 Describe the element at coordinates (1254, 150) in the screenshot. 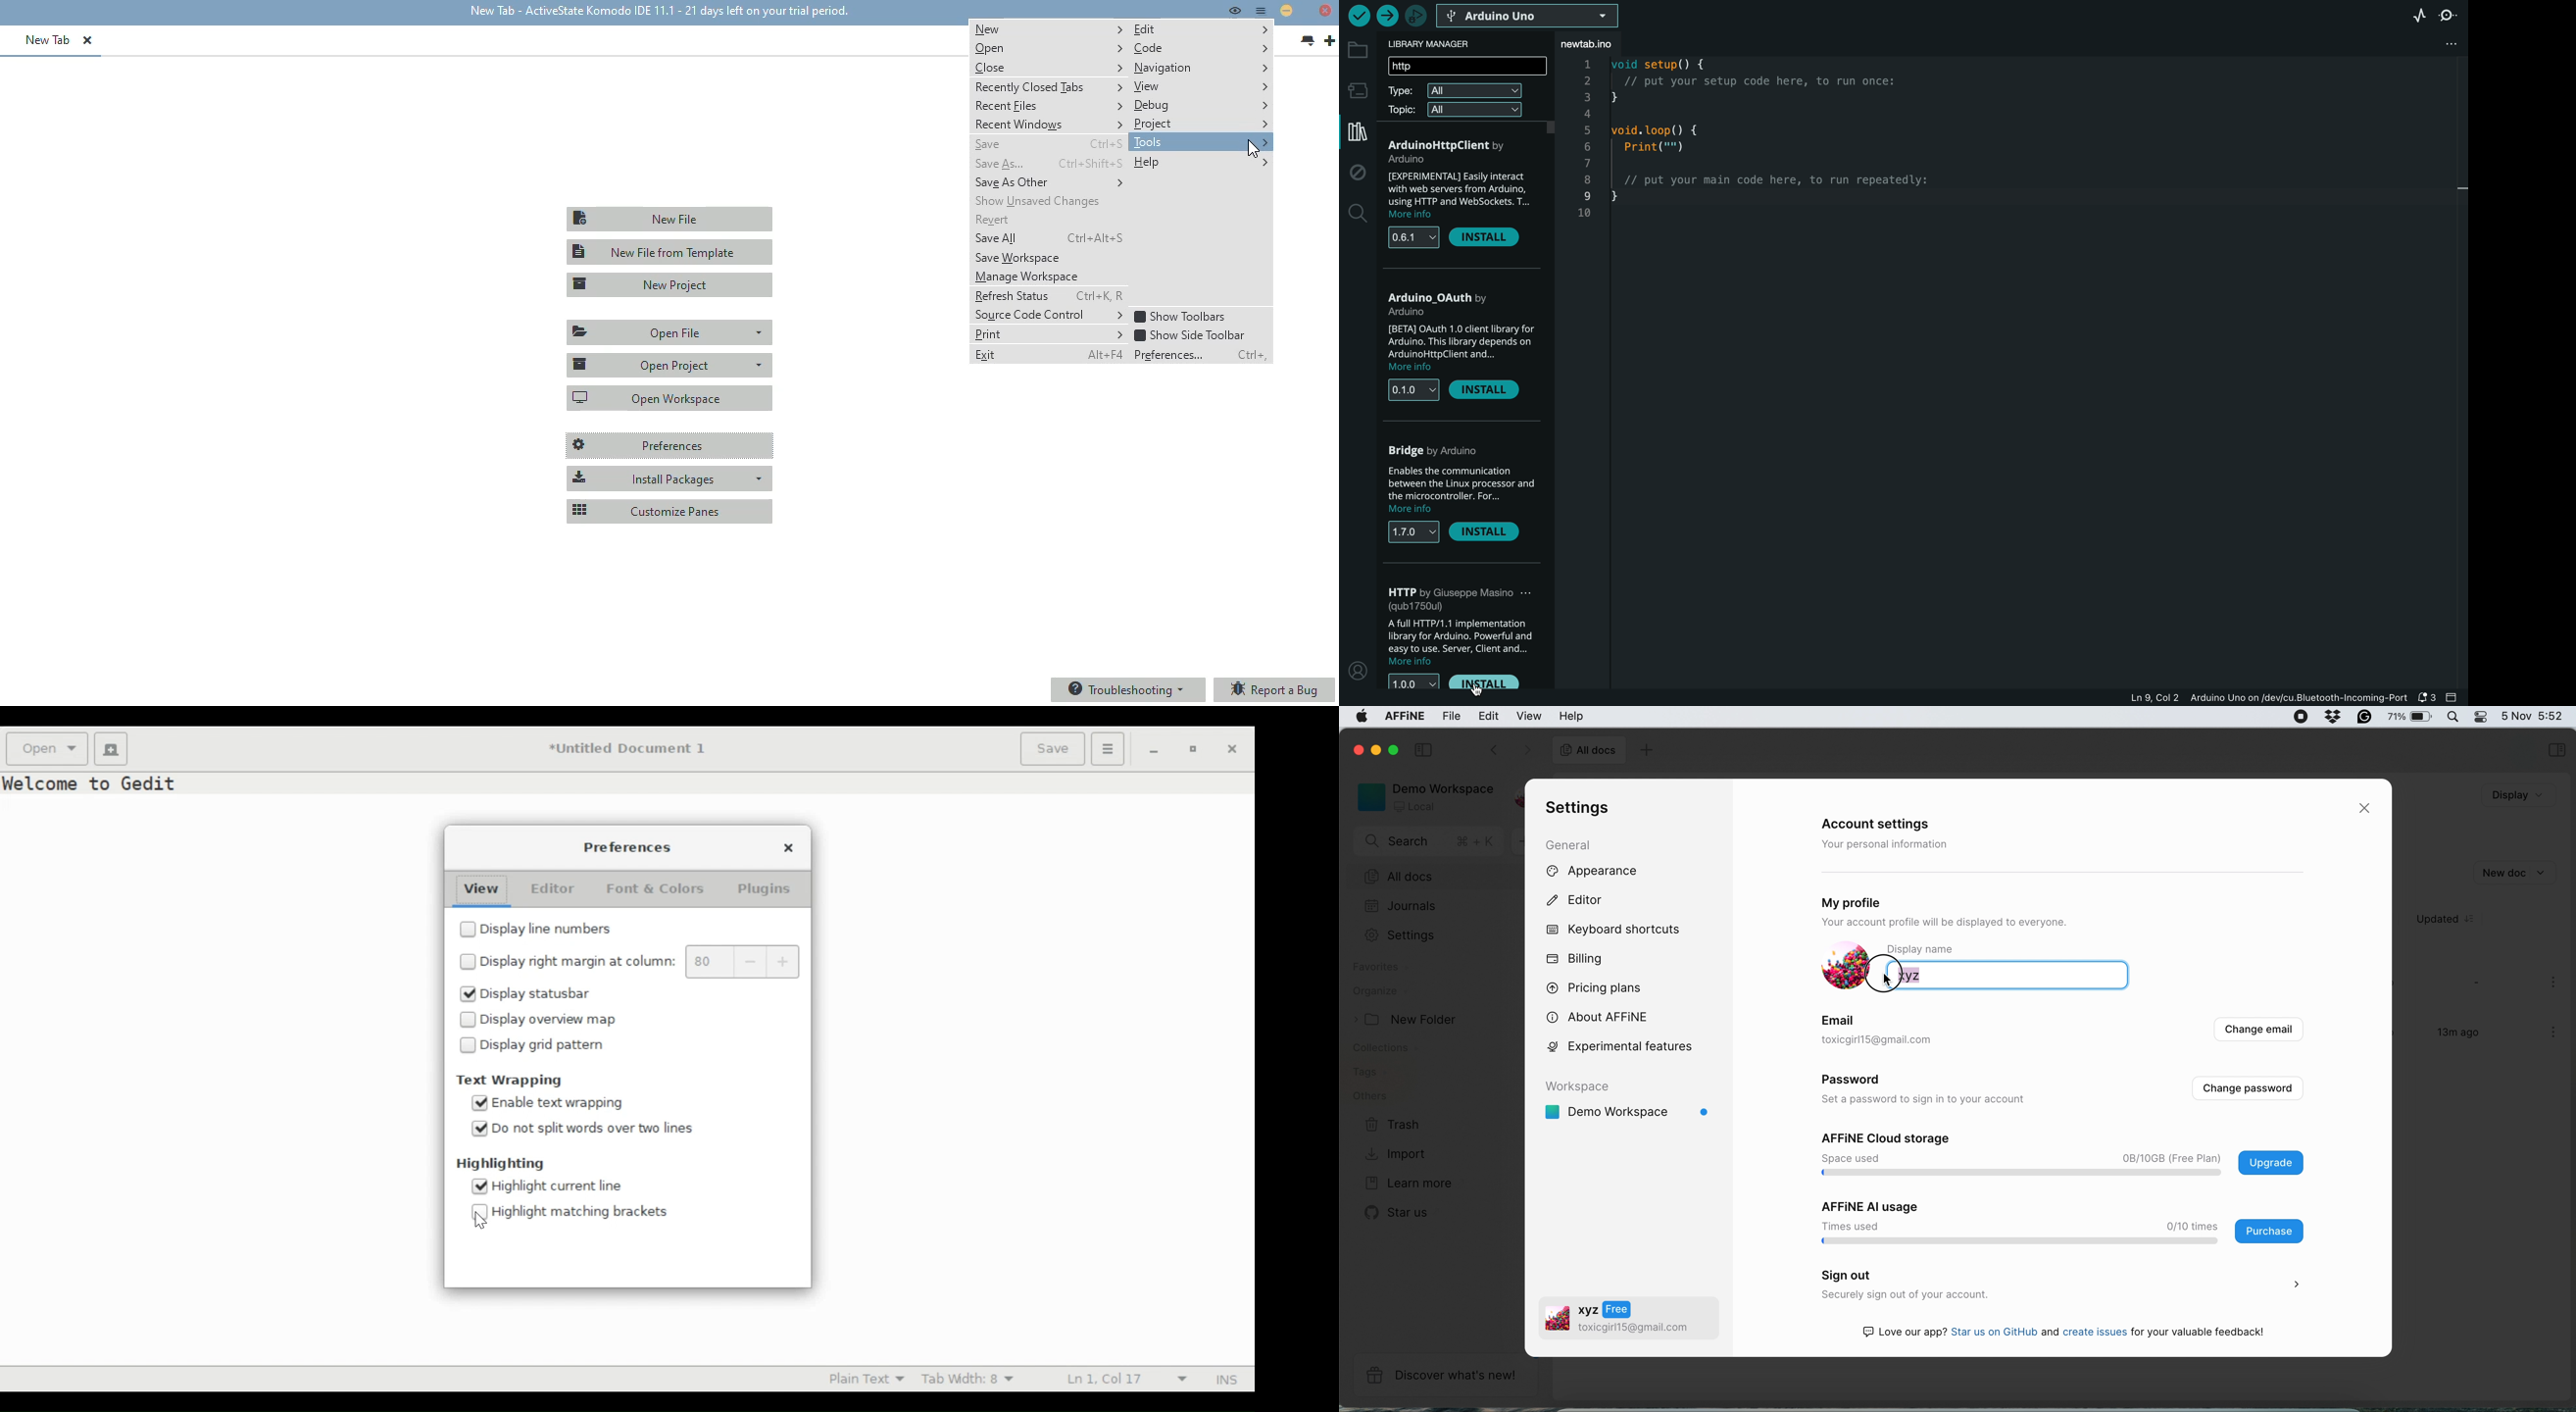

I see `cursor` at that location.